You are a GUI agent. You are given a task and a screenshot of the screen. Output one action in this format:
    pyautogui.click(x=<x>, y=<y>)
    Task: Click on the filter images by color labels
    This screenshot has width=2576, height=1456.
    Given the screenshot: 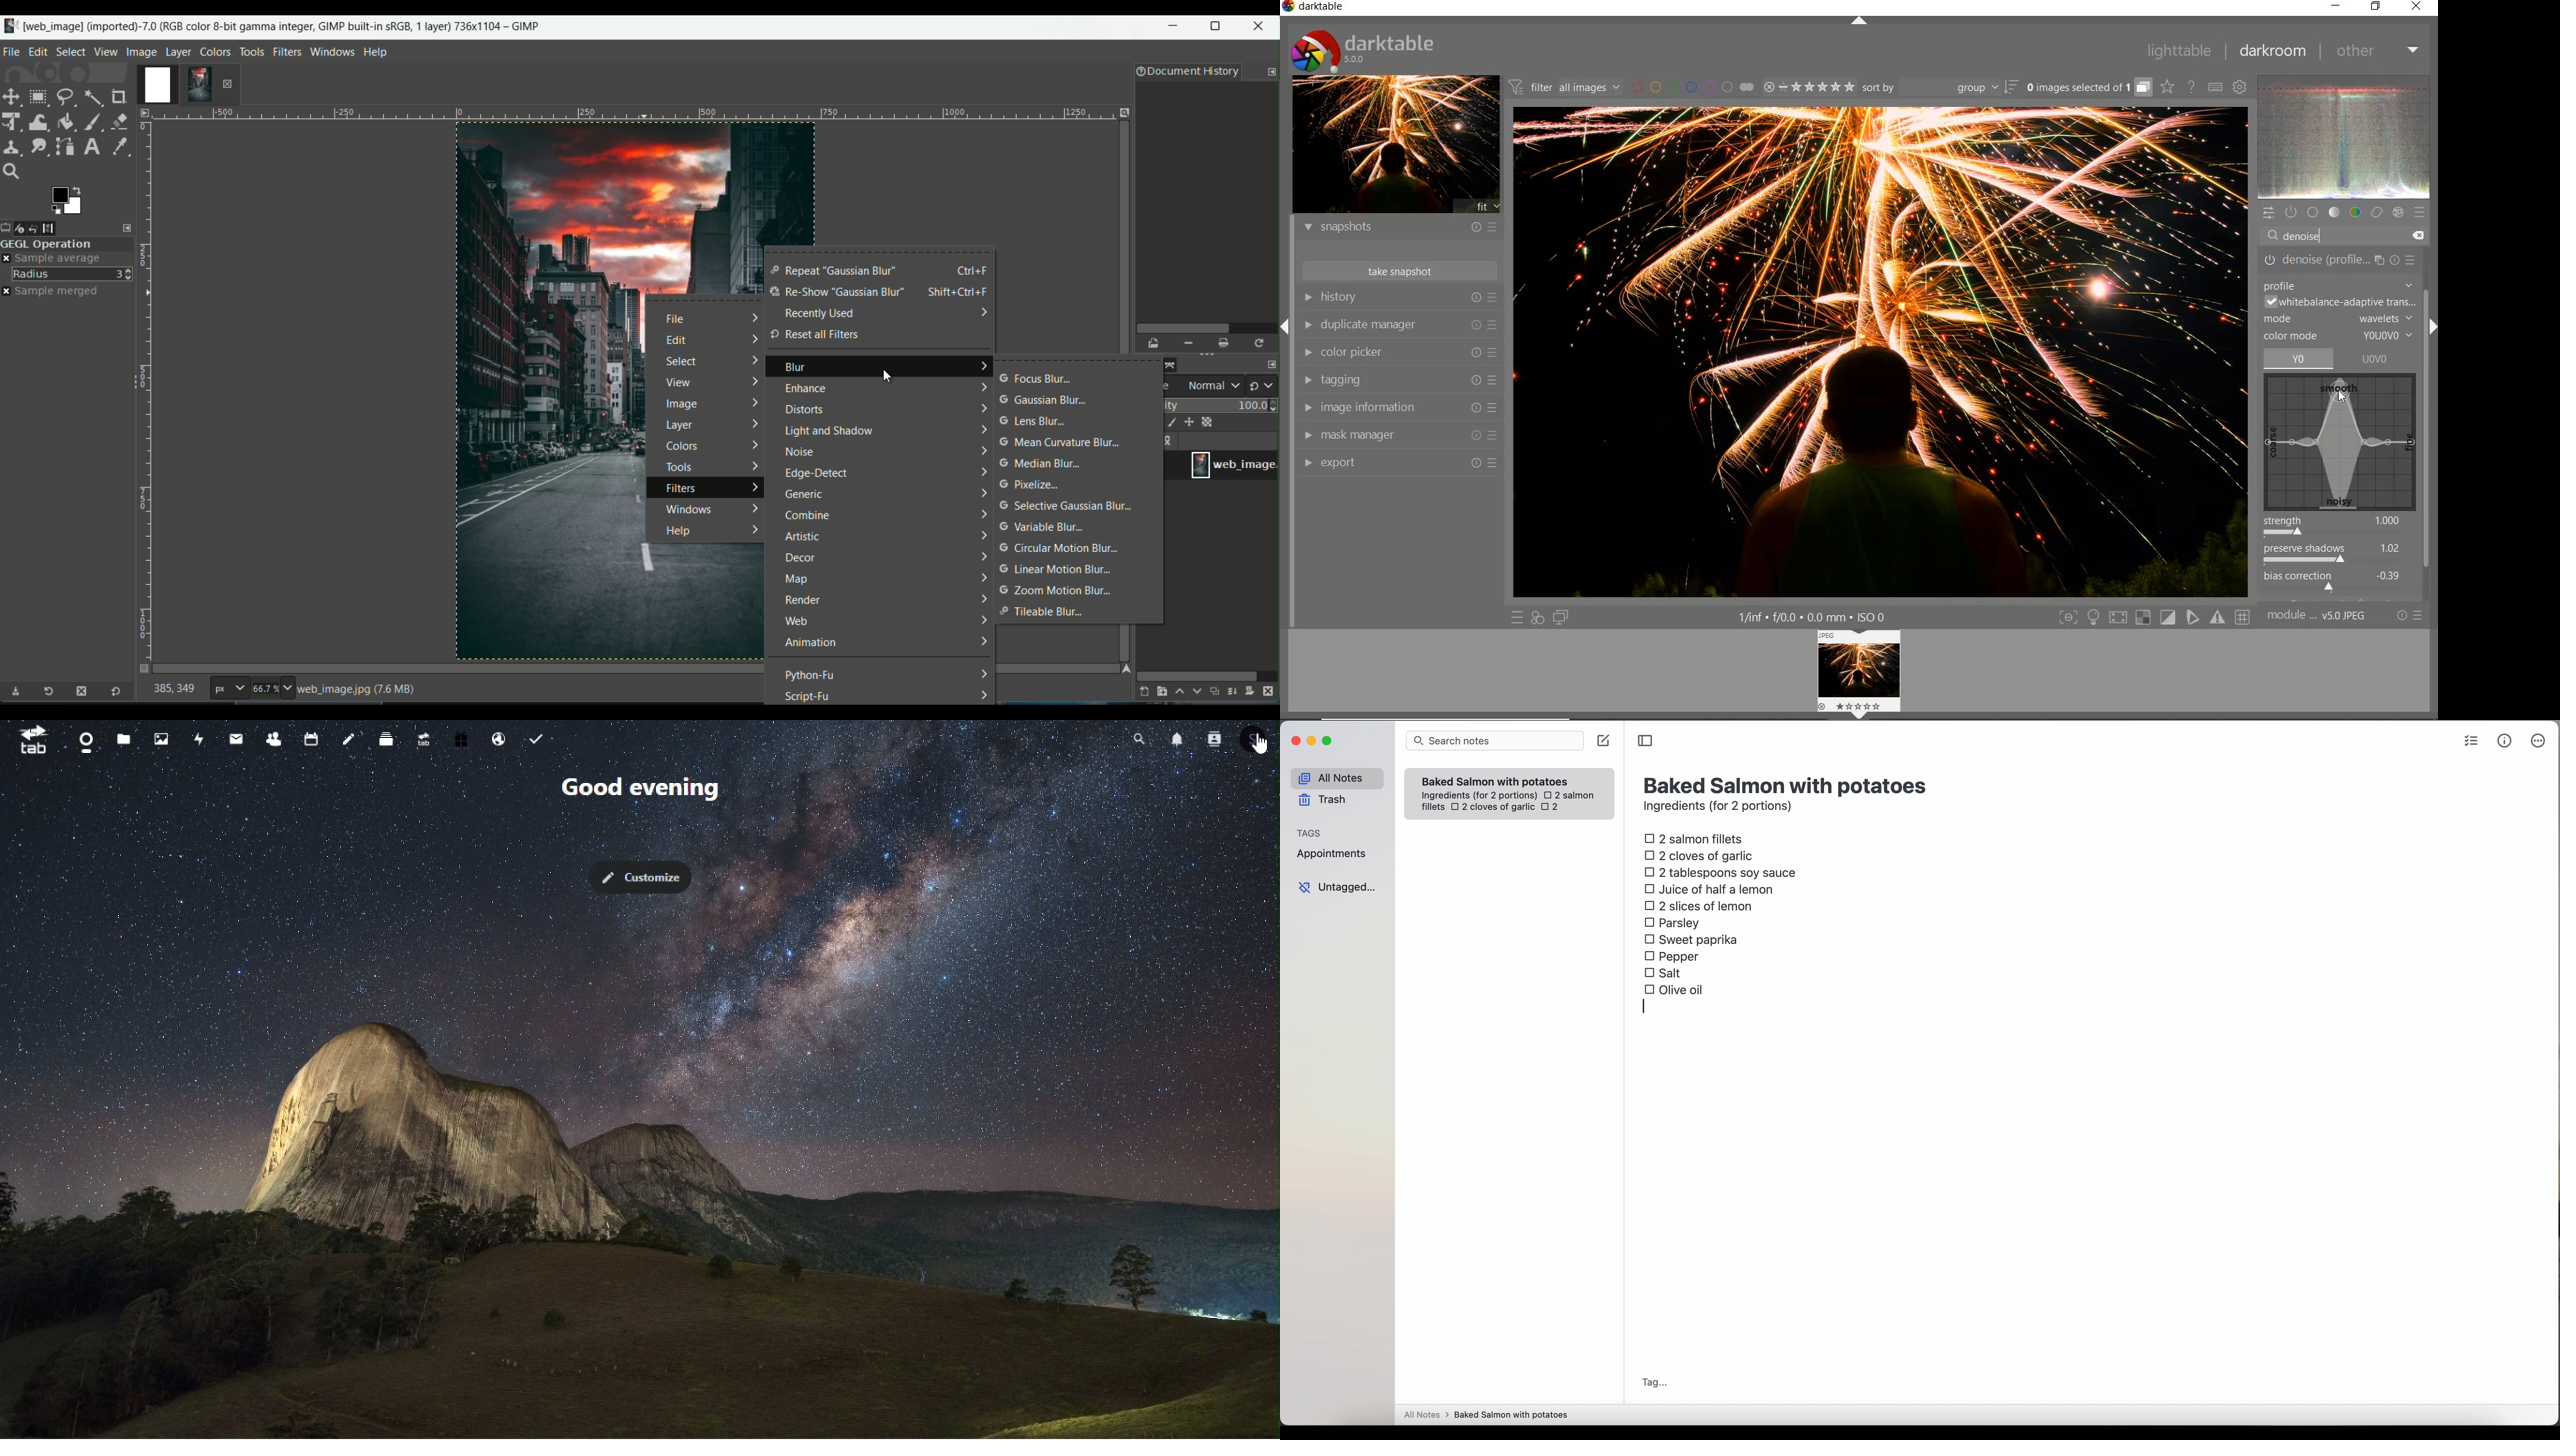 What is the action you would take?
    pyautogui.click(x=1691, y=87)
    